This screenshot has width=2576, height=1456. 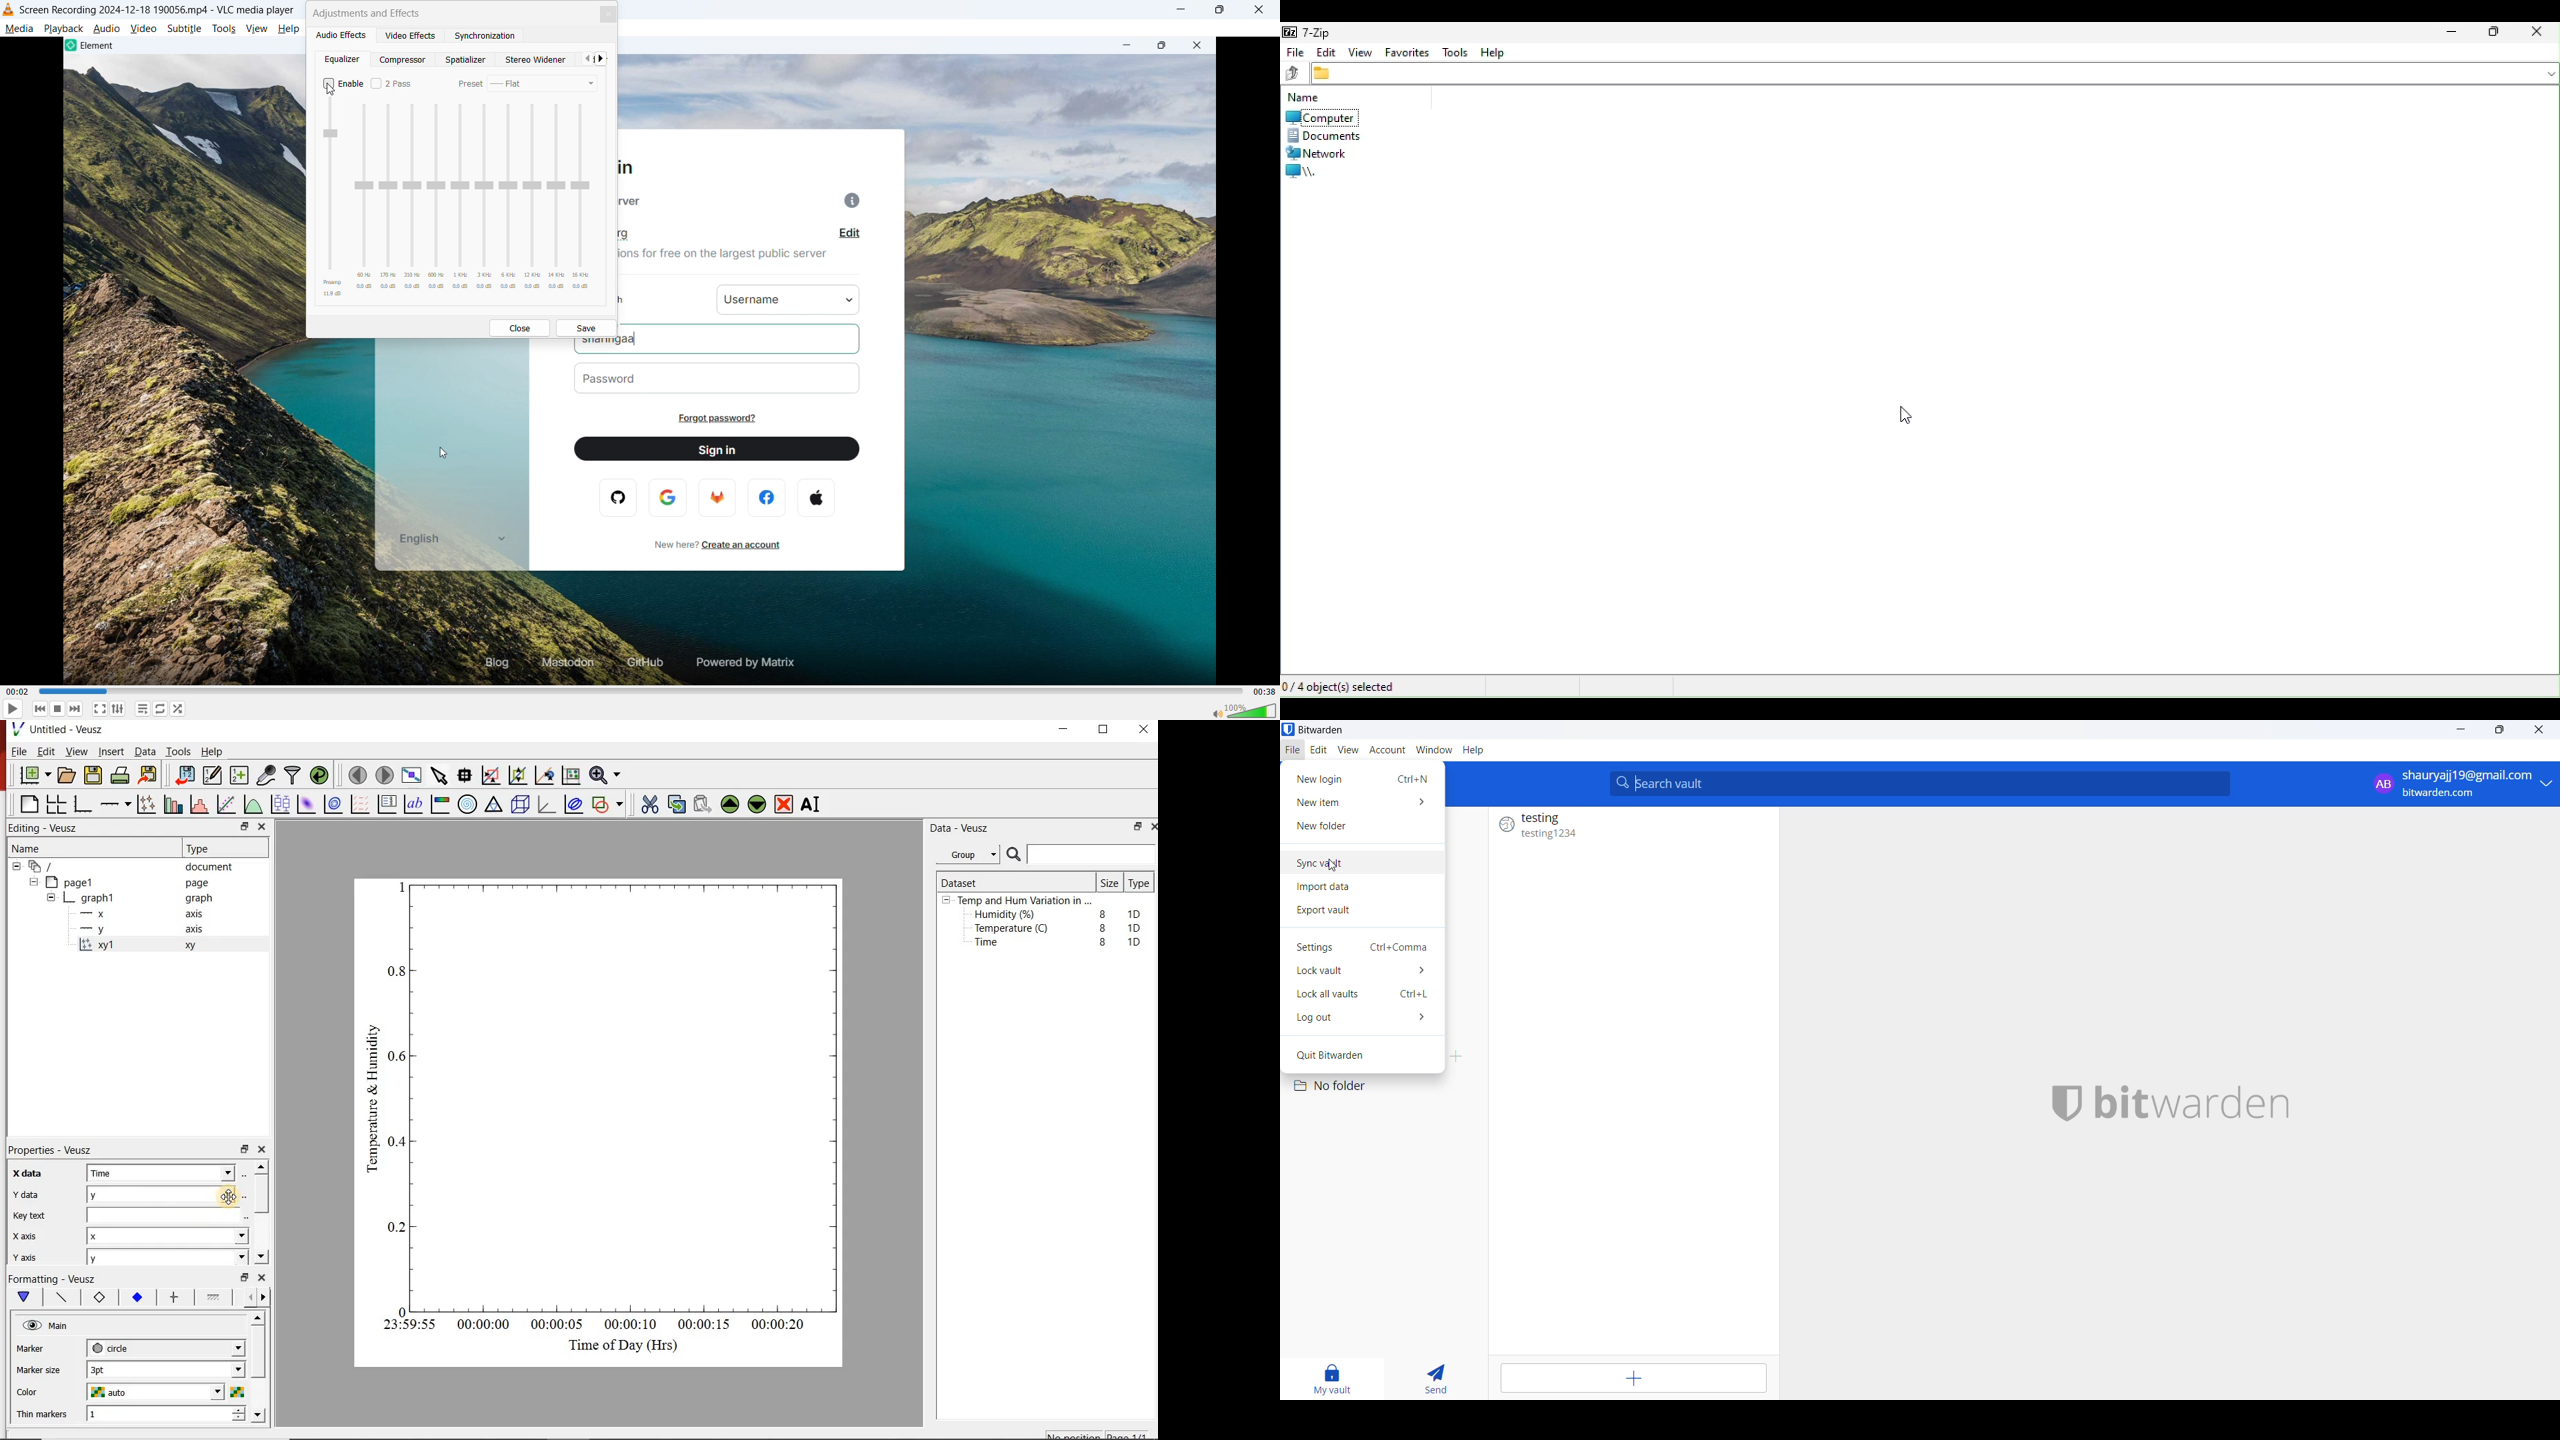 What do you see at coordinates (263, 826) in the screenshot?
I see `close` at bounding box center [263, 826].